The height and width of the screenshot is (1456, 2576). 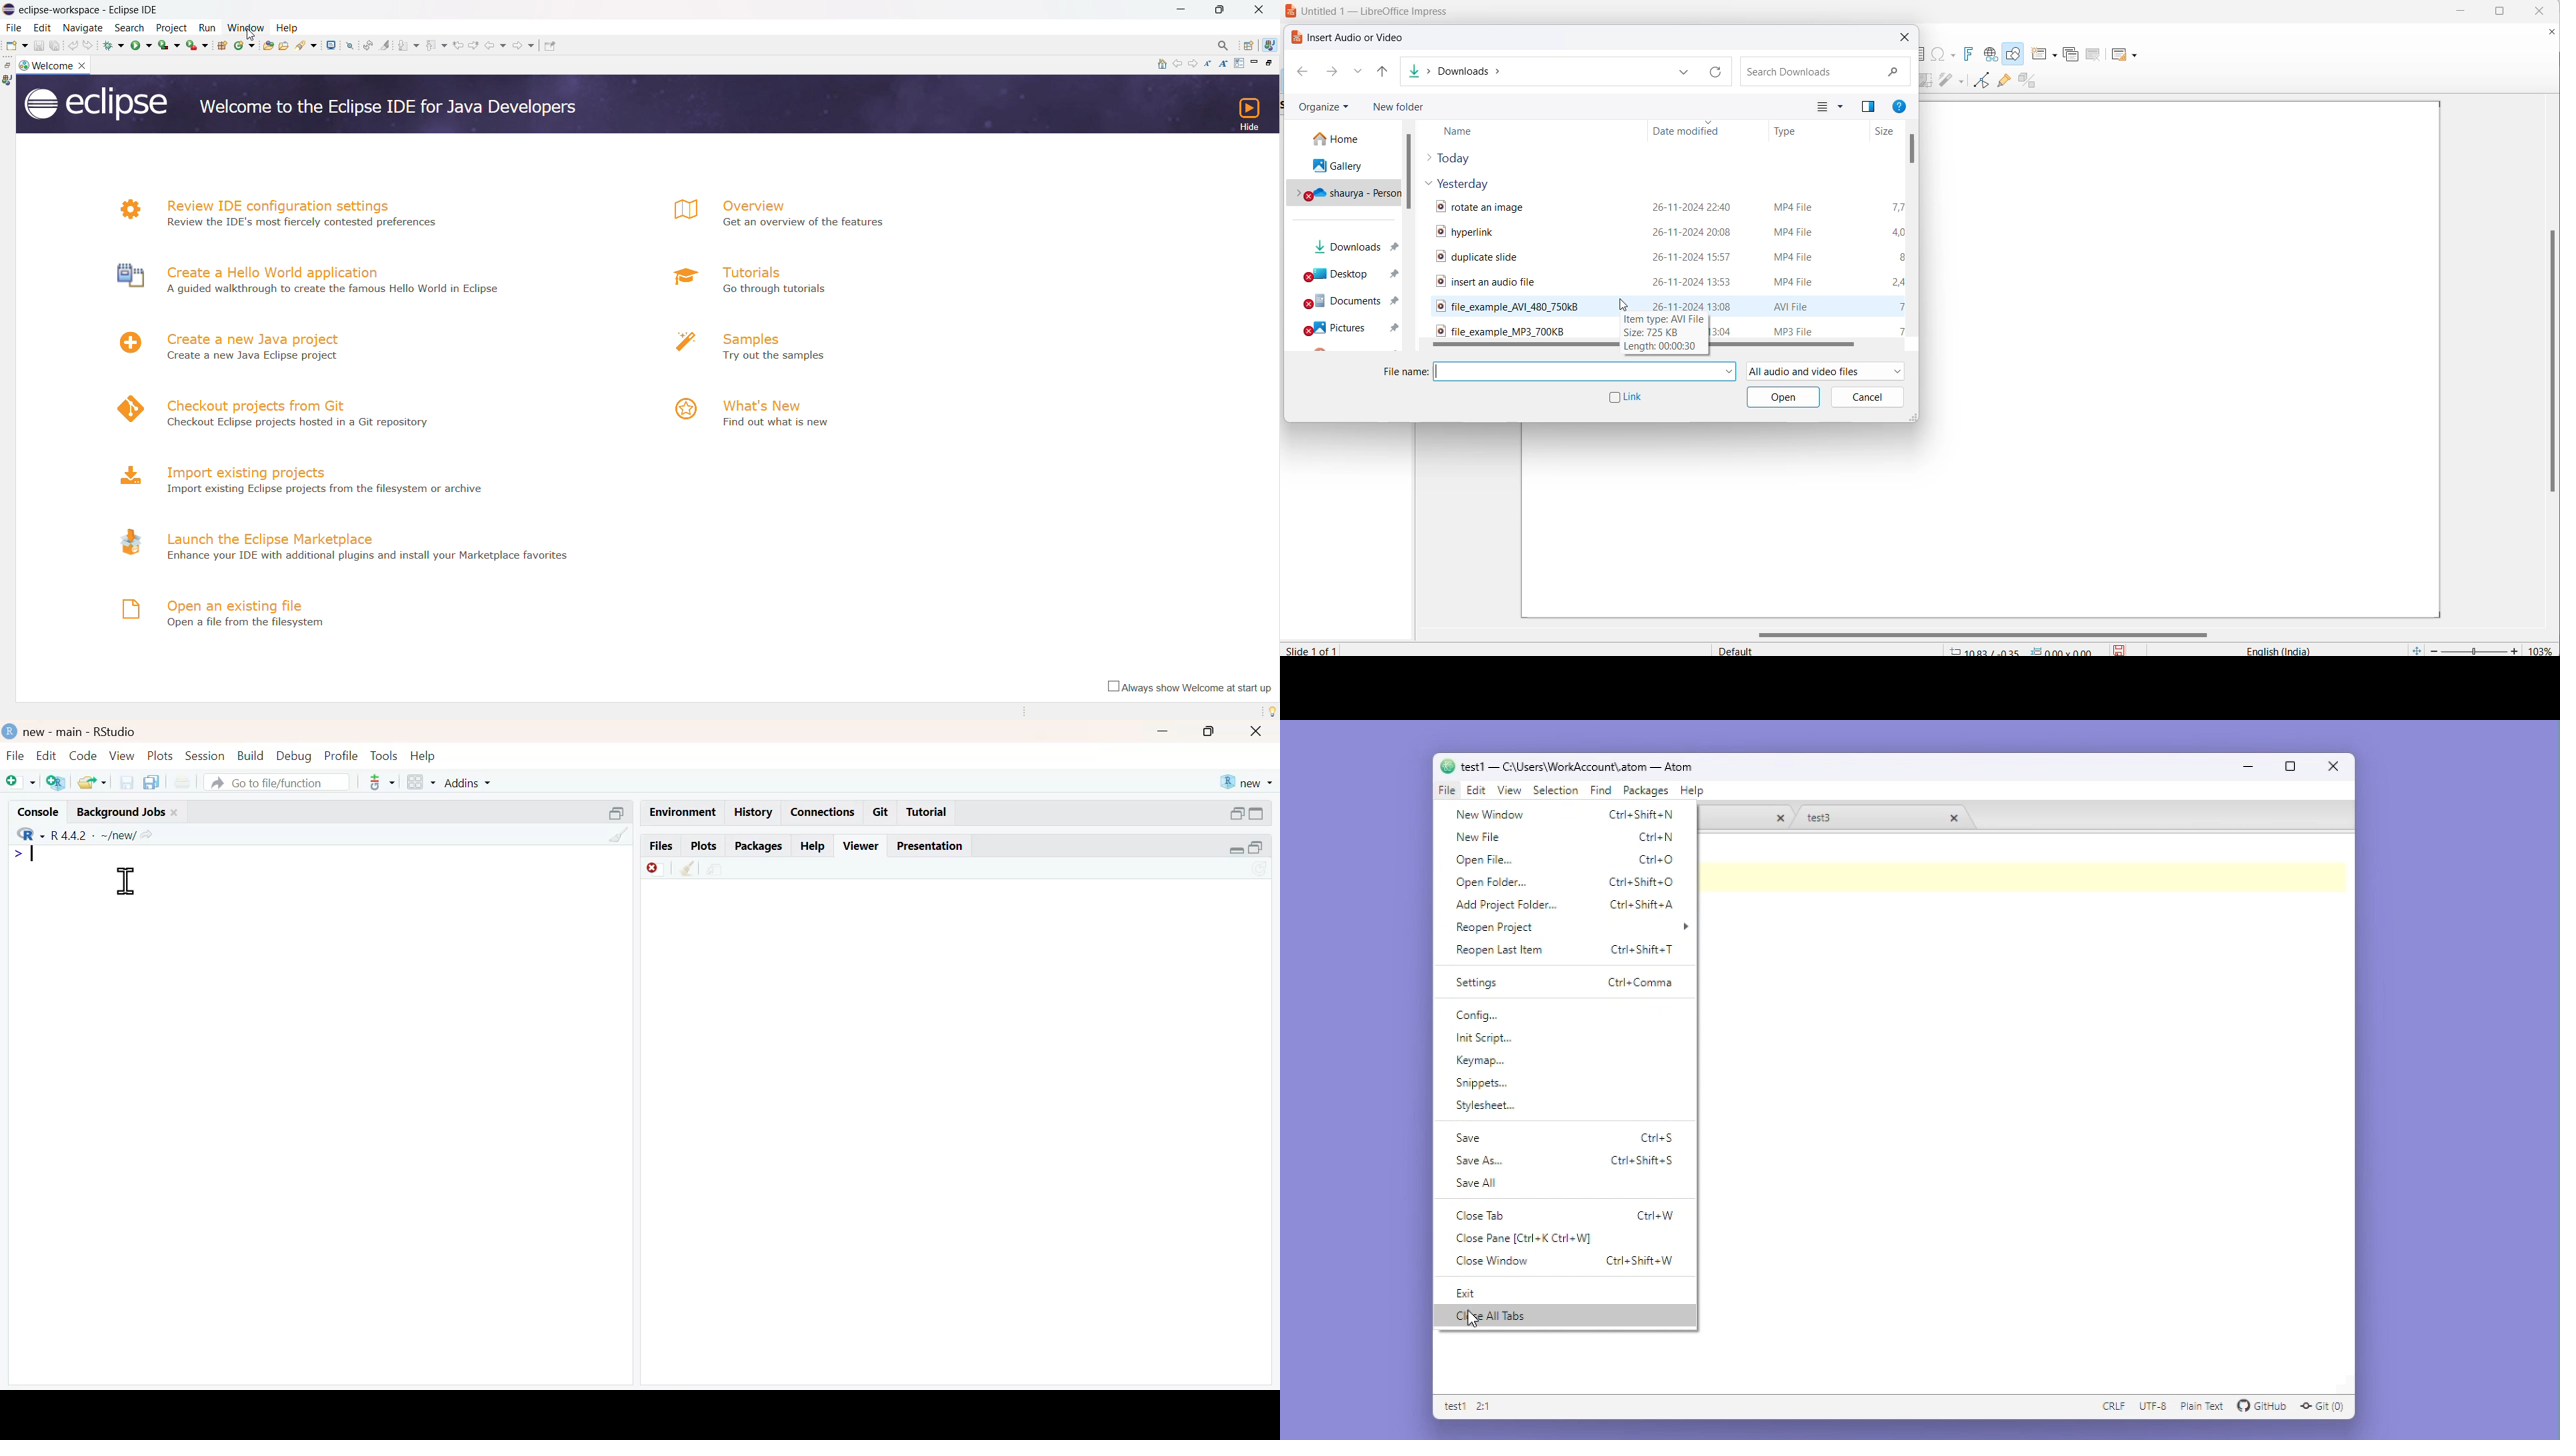 What do you see at coordinates (1493, 836) in the screenshot?
I see `New file` at bounding box center [1493, 836].